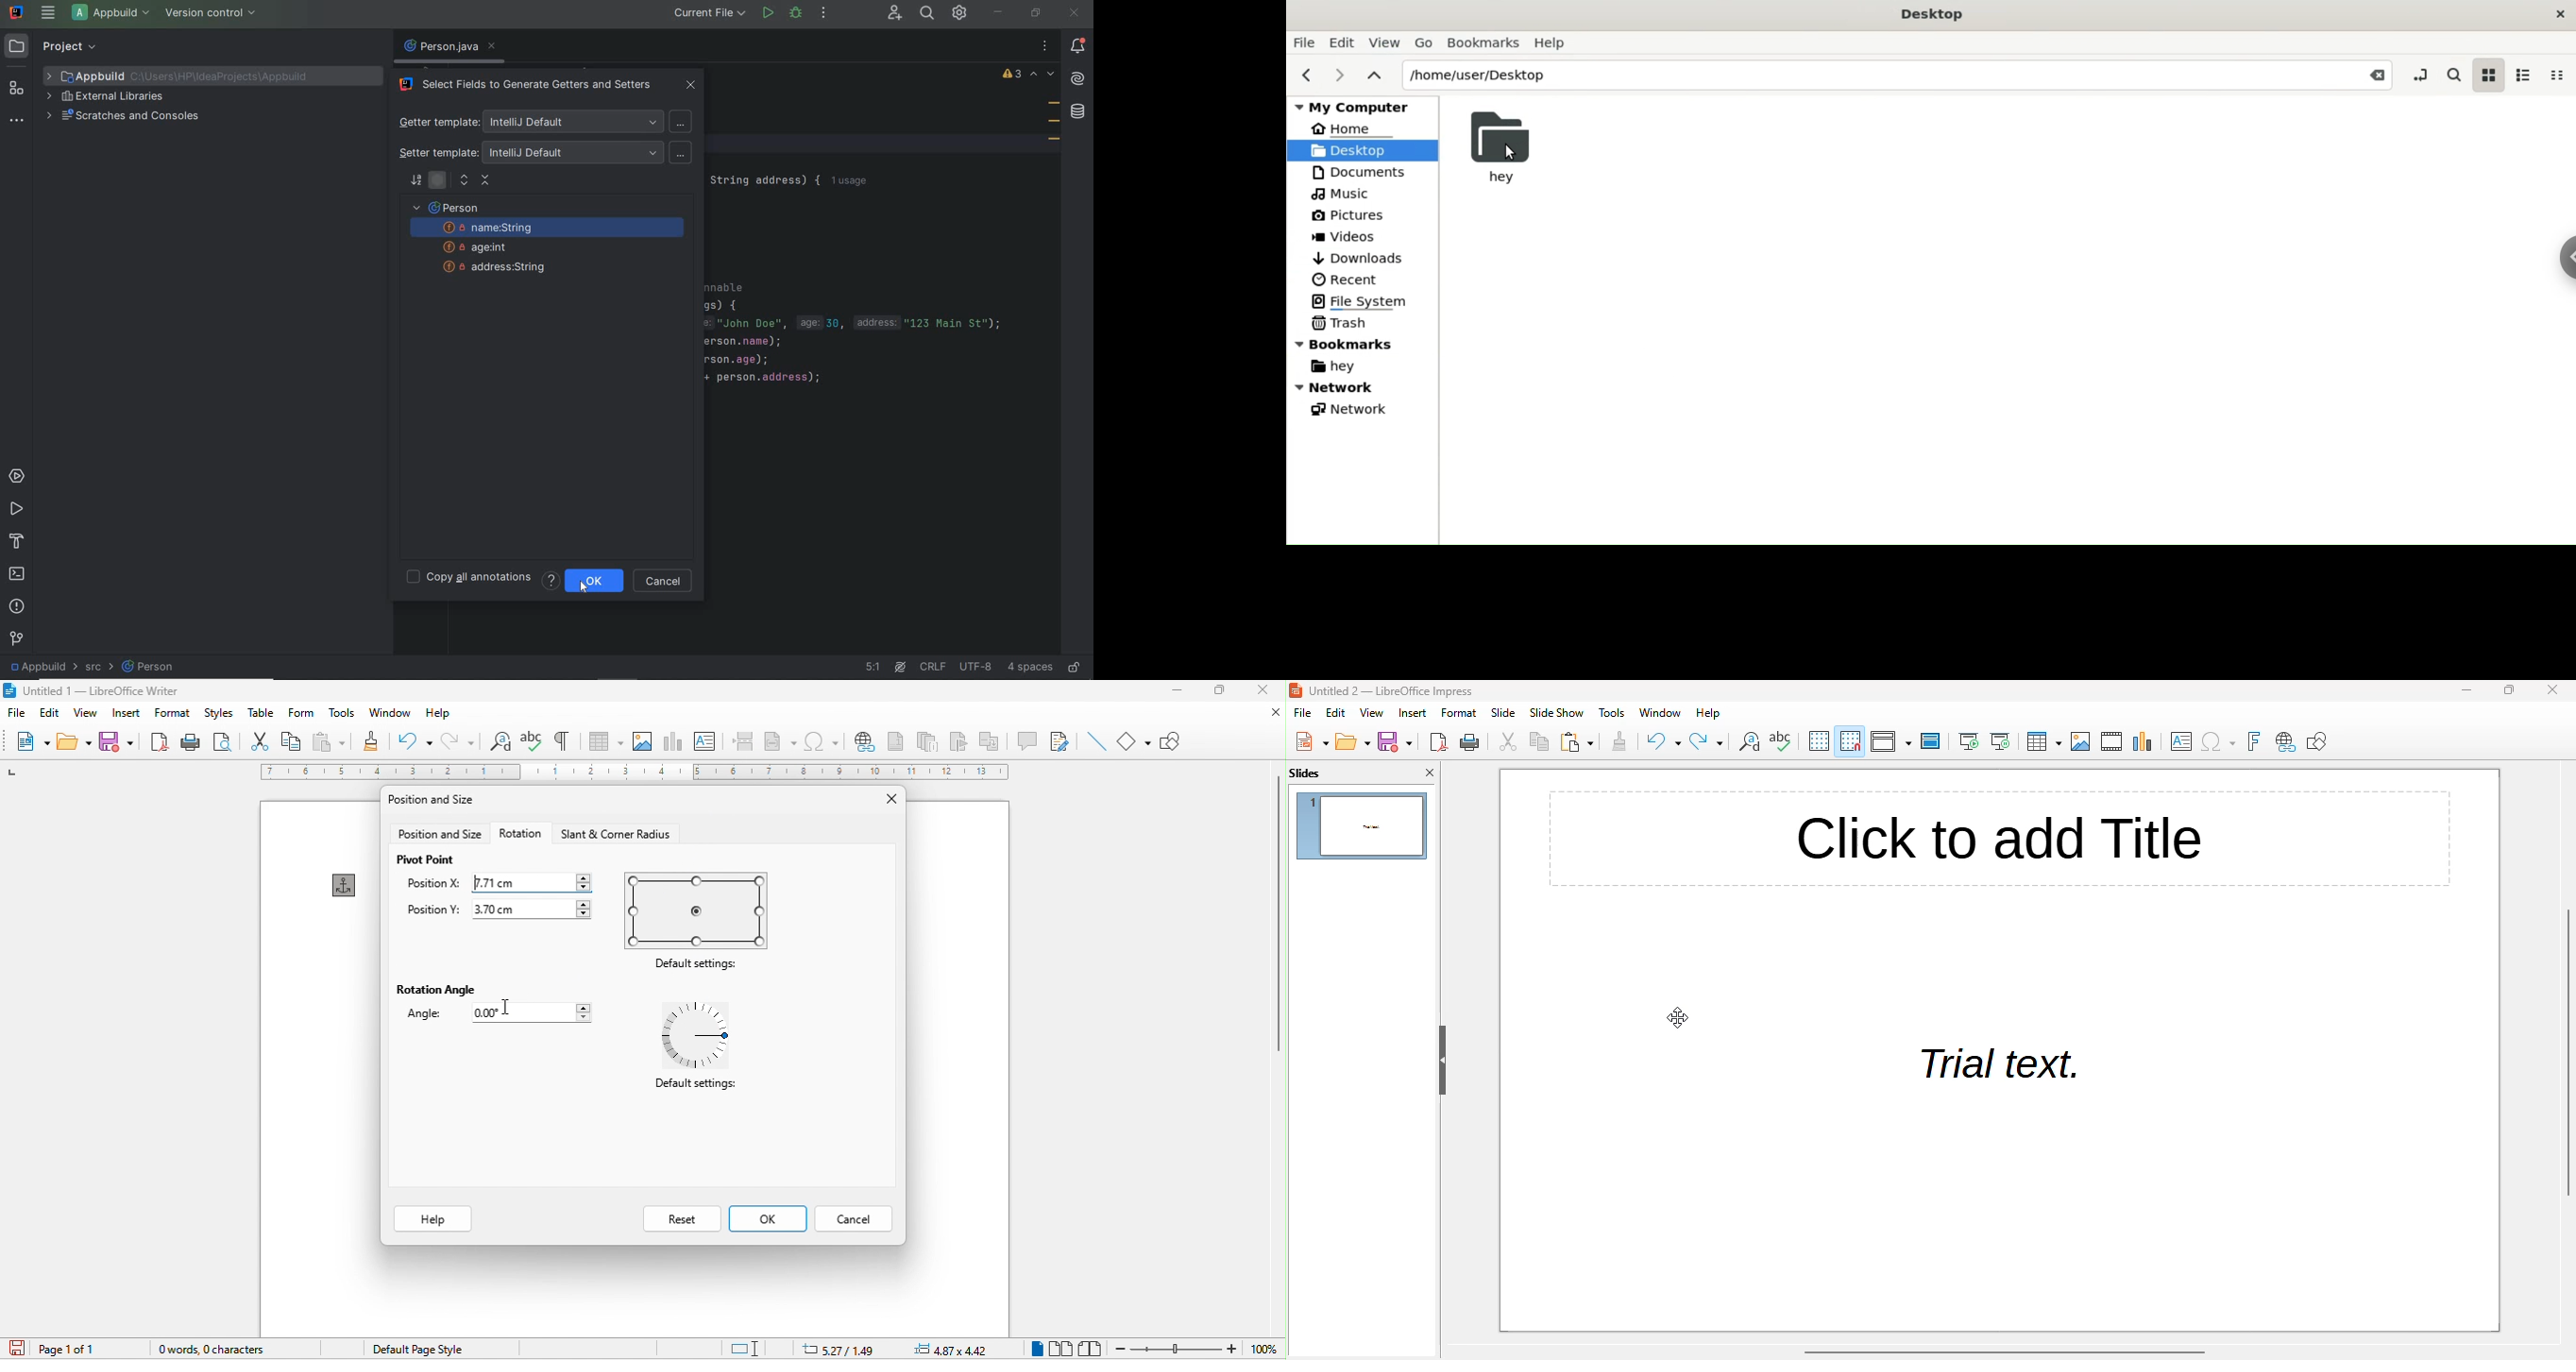 This screenshot has height=1372, width=2576. What do you see at coordinates (419, 1014) in the screenshot?
I see `angle` at bounding box center [419, 1014].